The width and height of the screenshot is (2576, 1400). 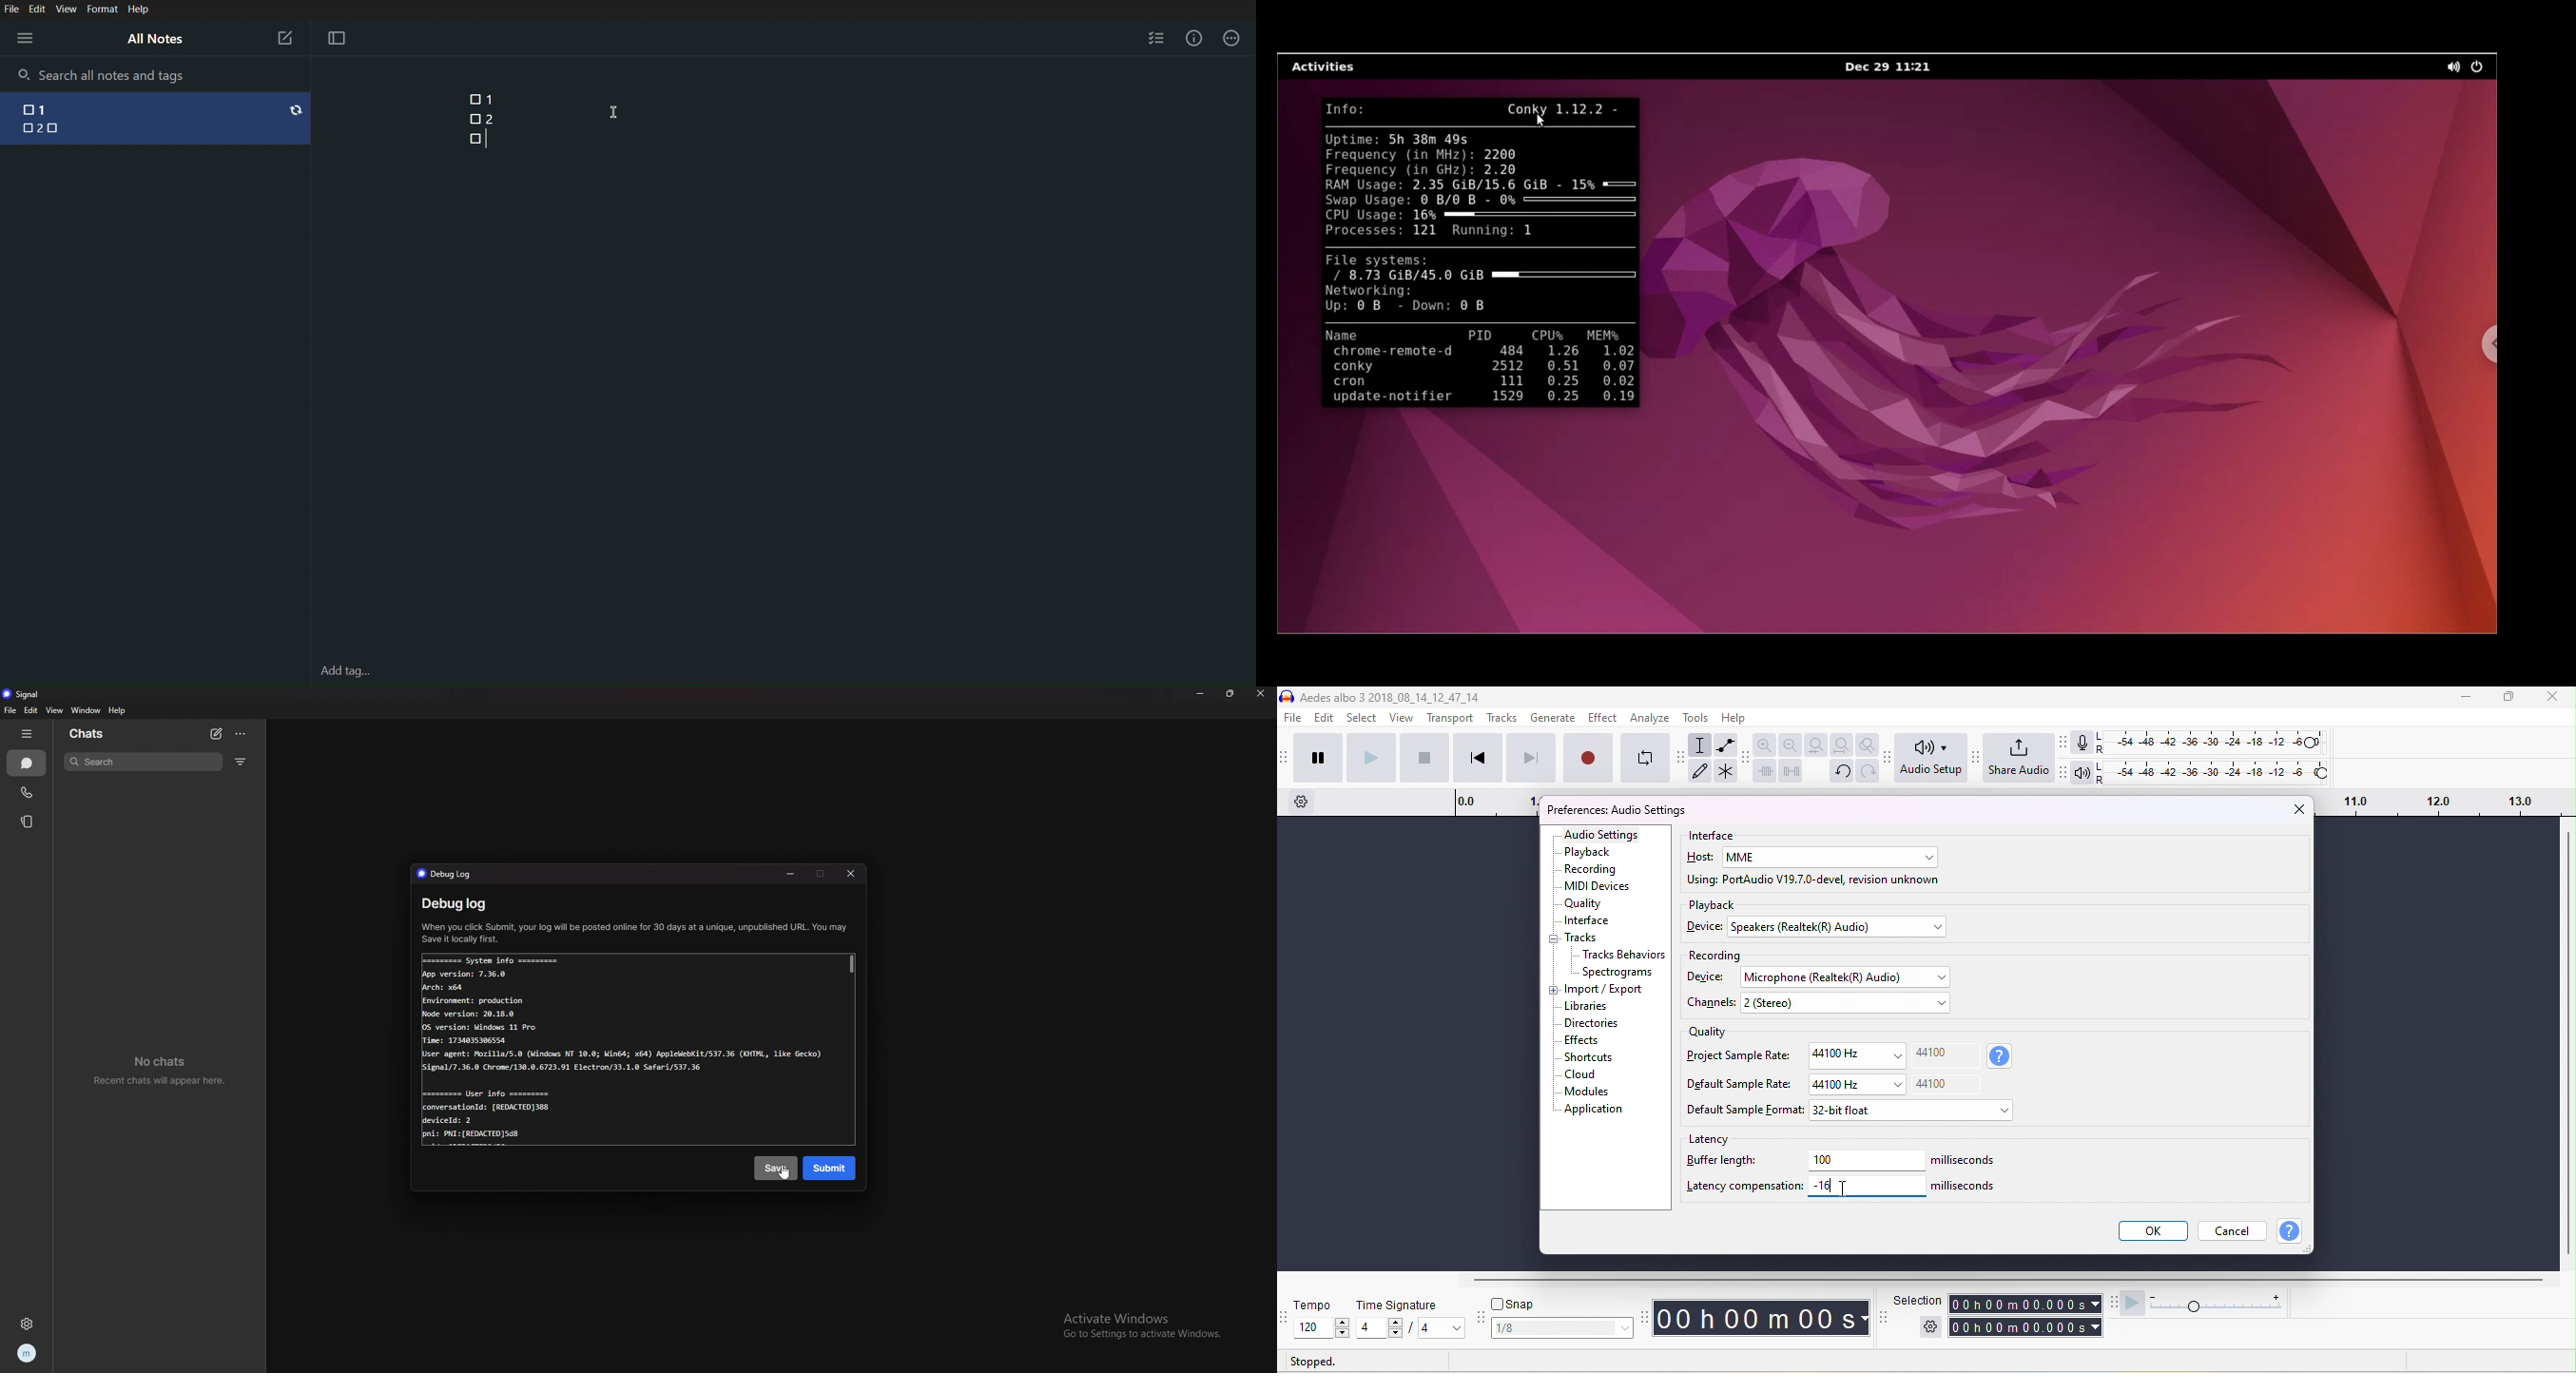 What do you see at coordinates (1818, 745) in the screenshot?
I see `fit selection to width` at bounding box center [1818, 745].